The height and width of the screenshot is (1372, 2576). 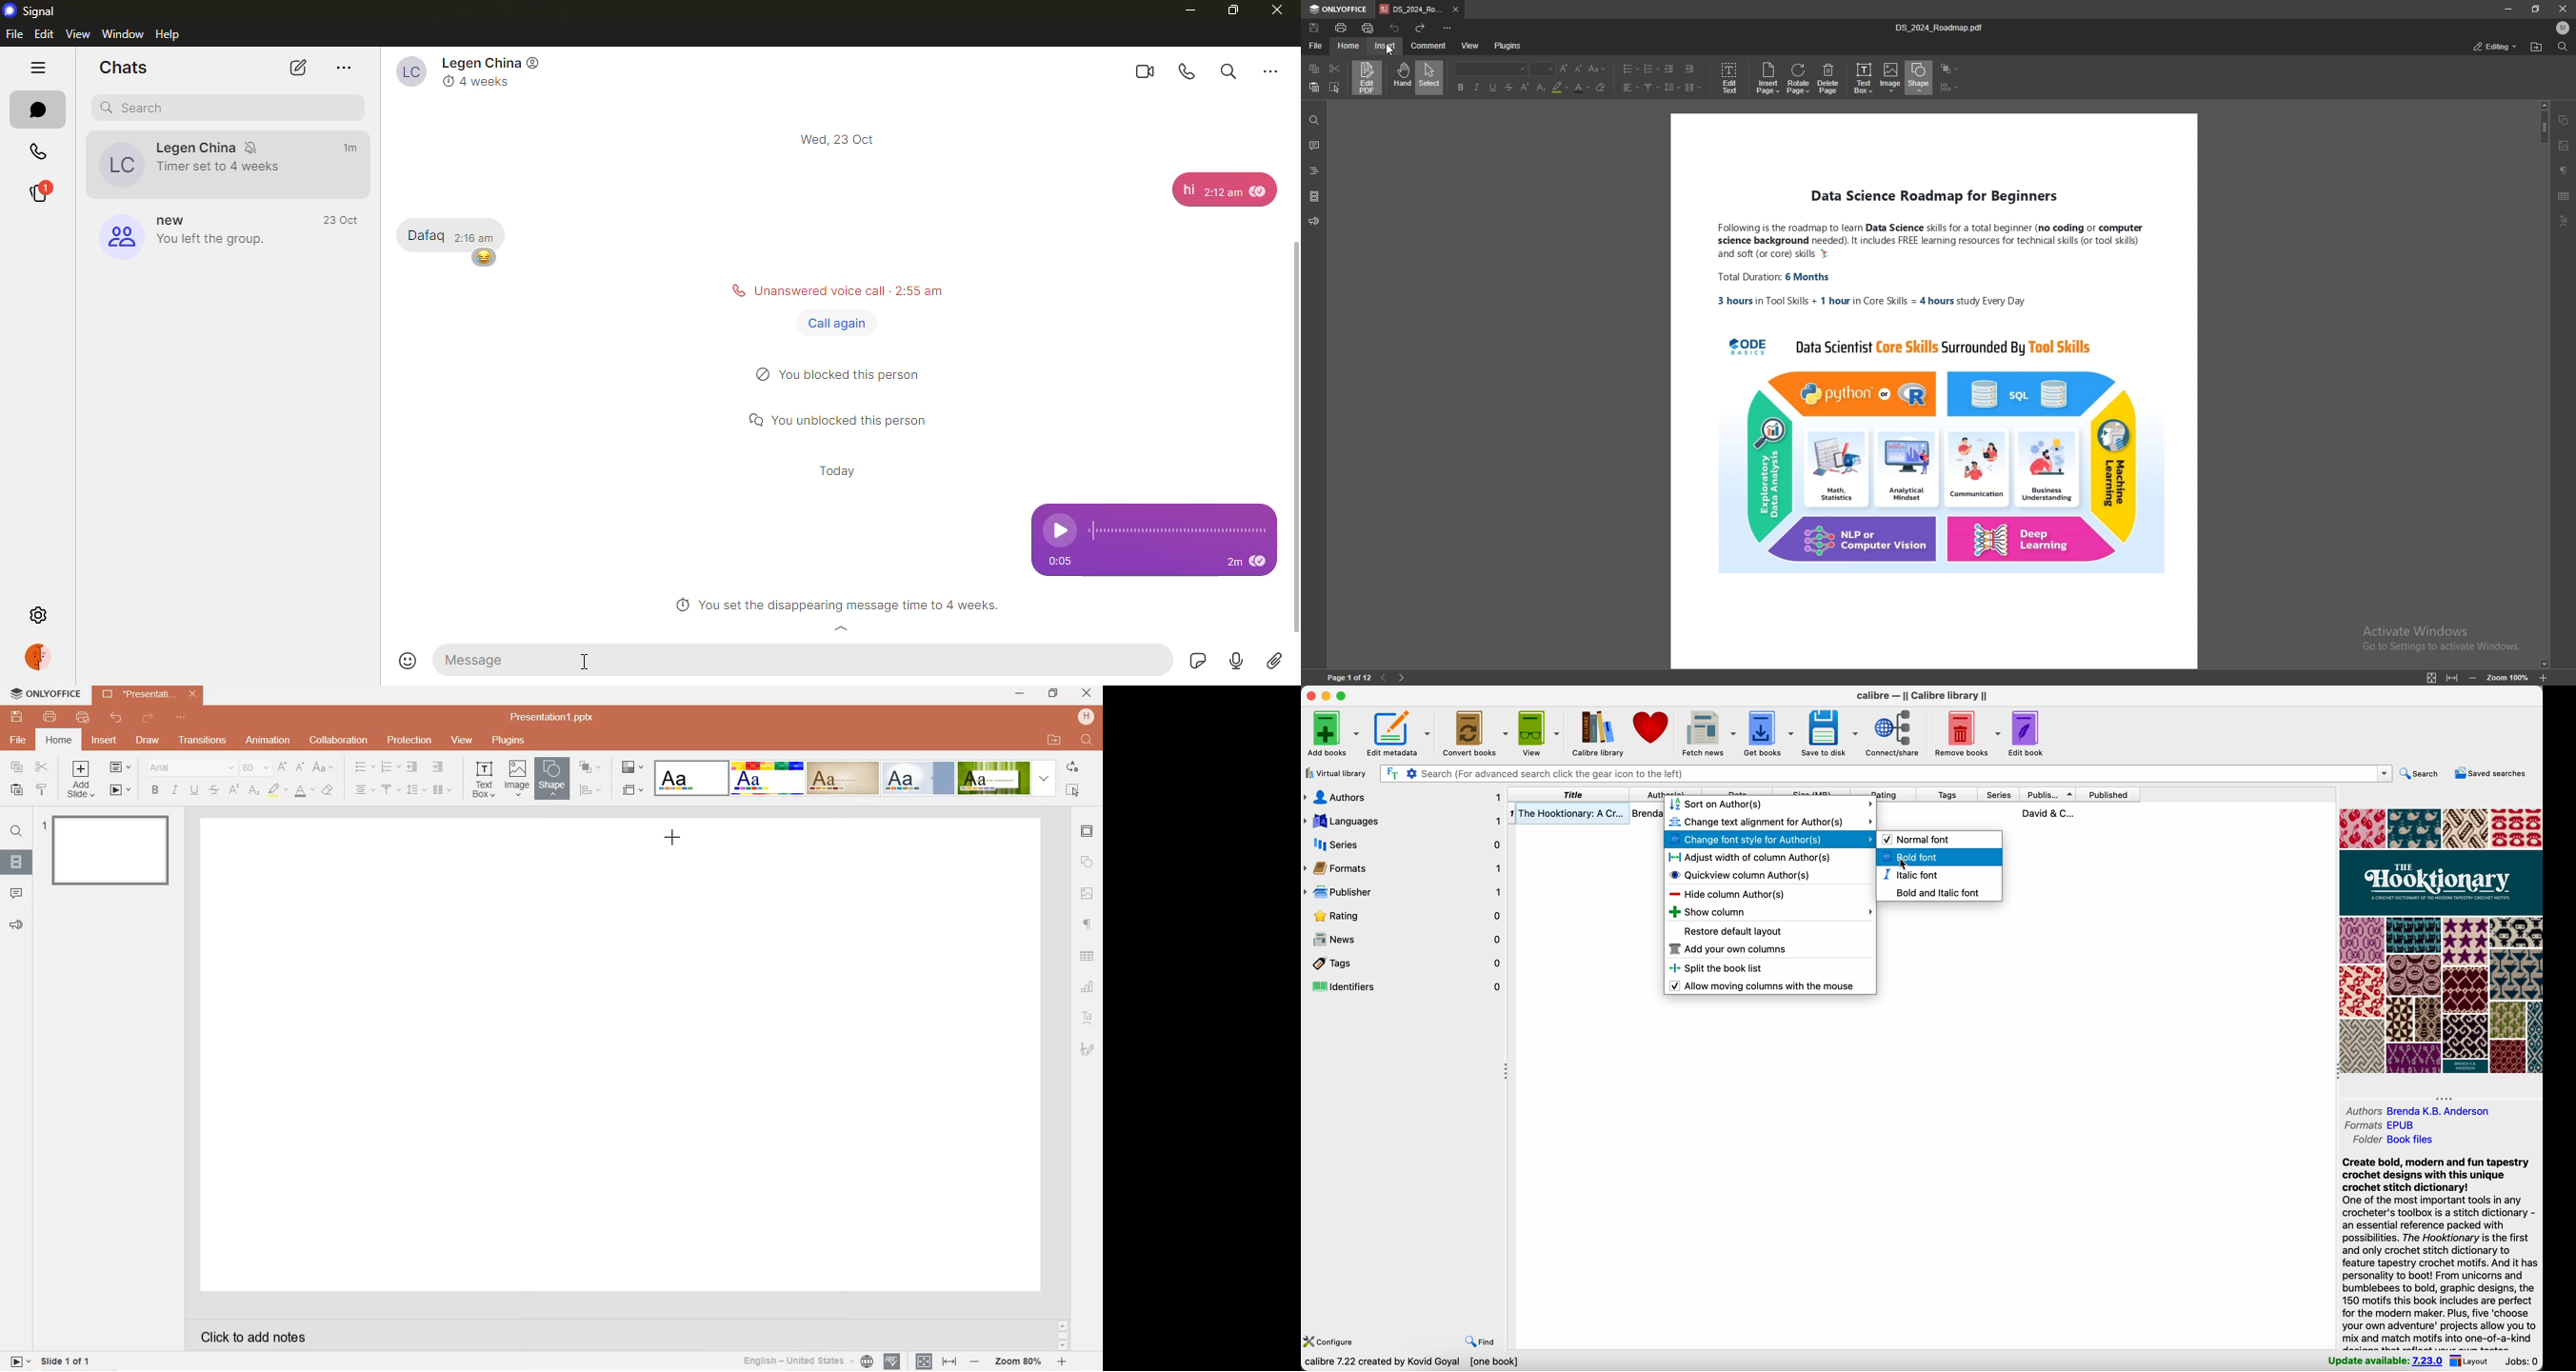 I want to click on insert columns, so click(x=443, y=789).